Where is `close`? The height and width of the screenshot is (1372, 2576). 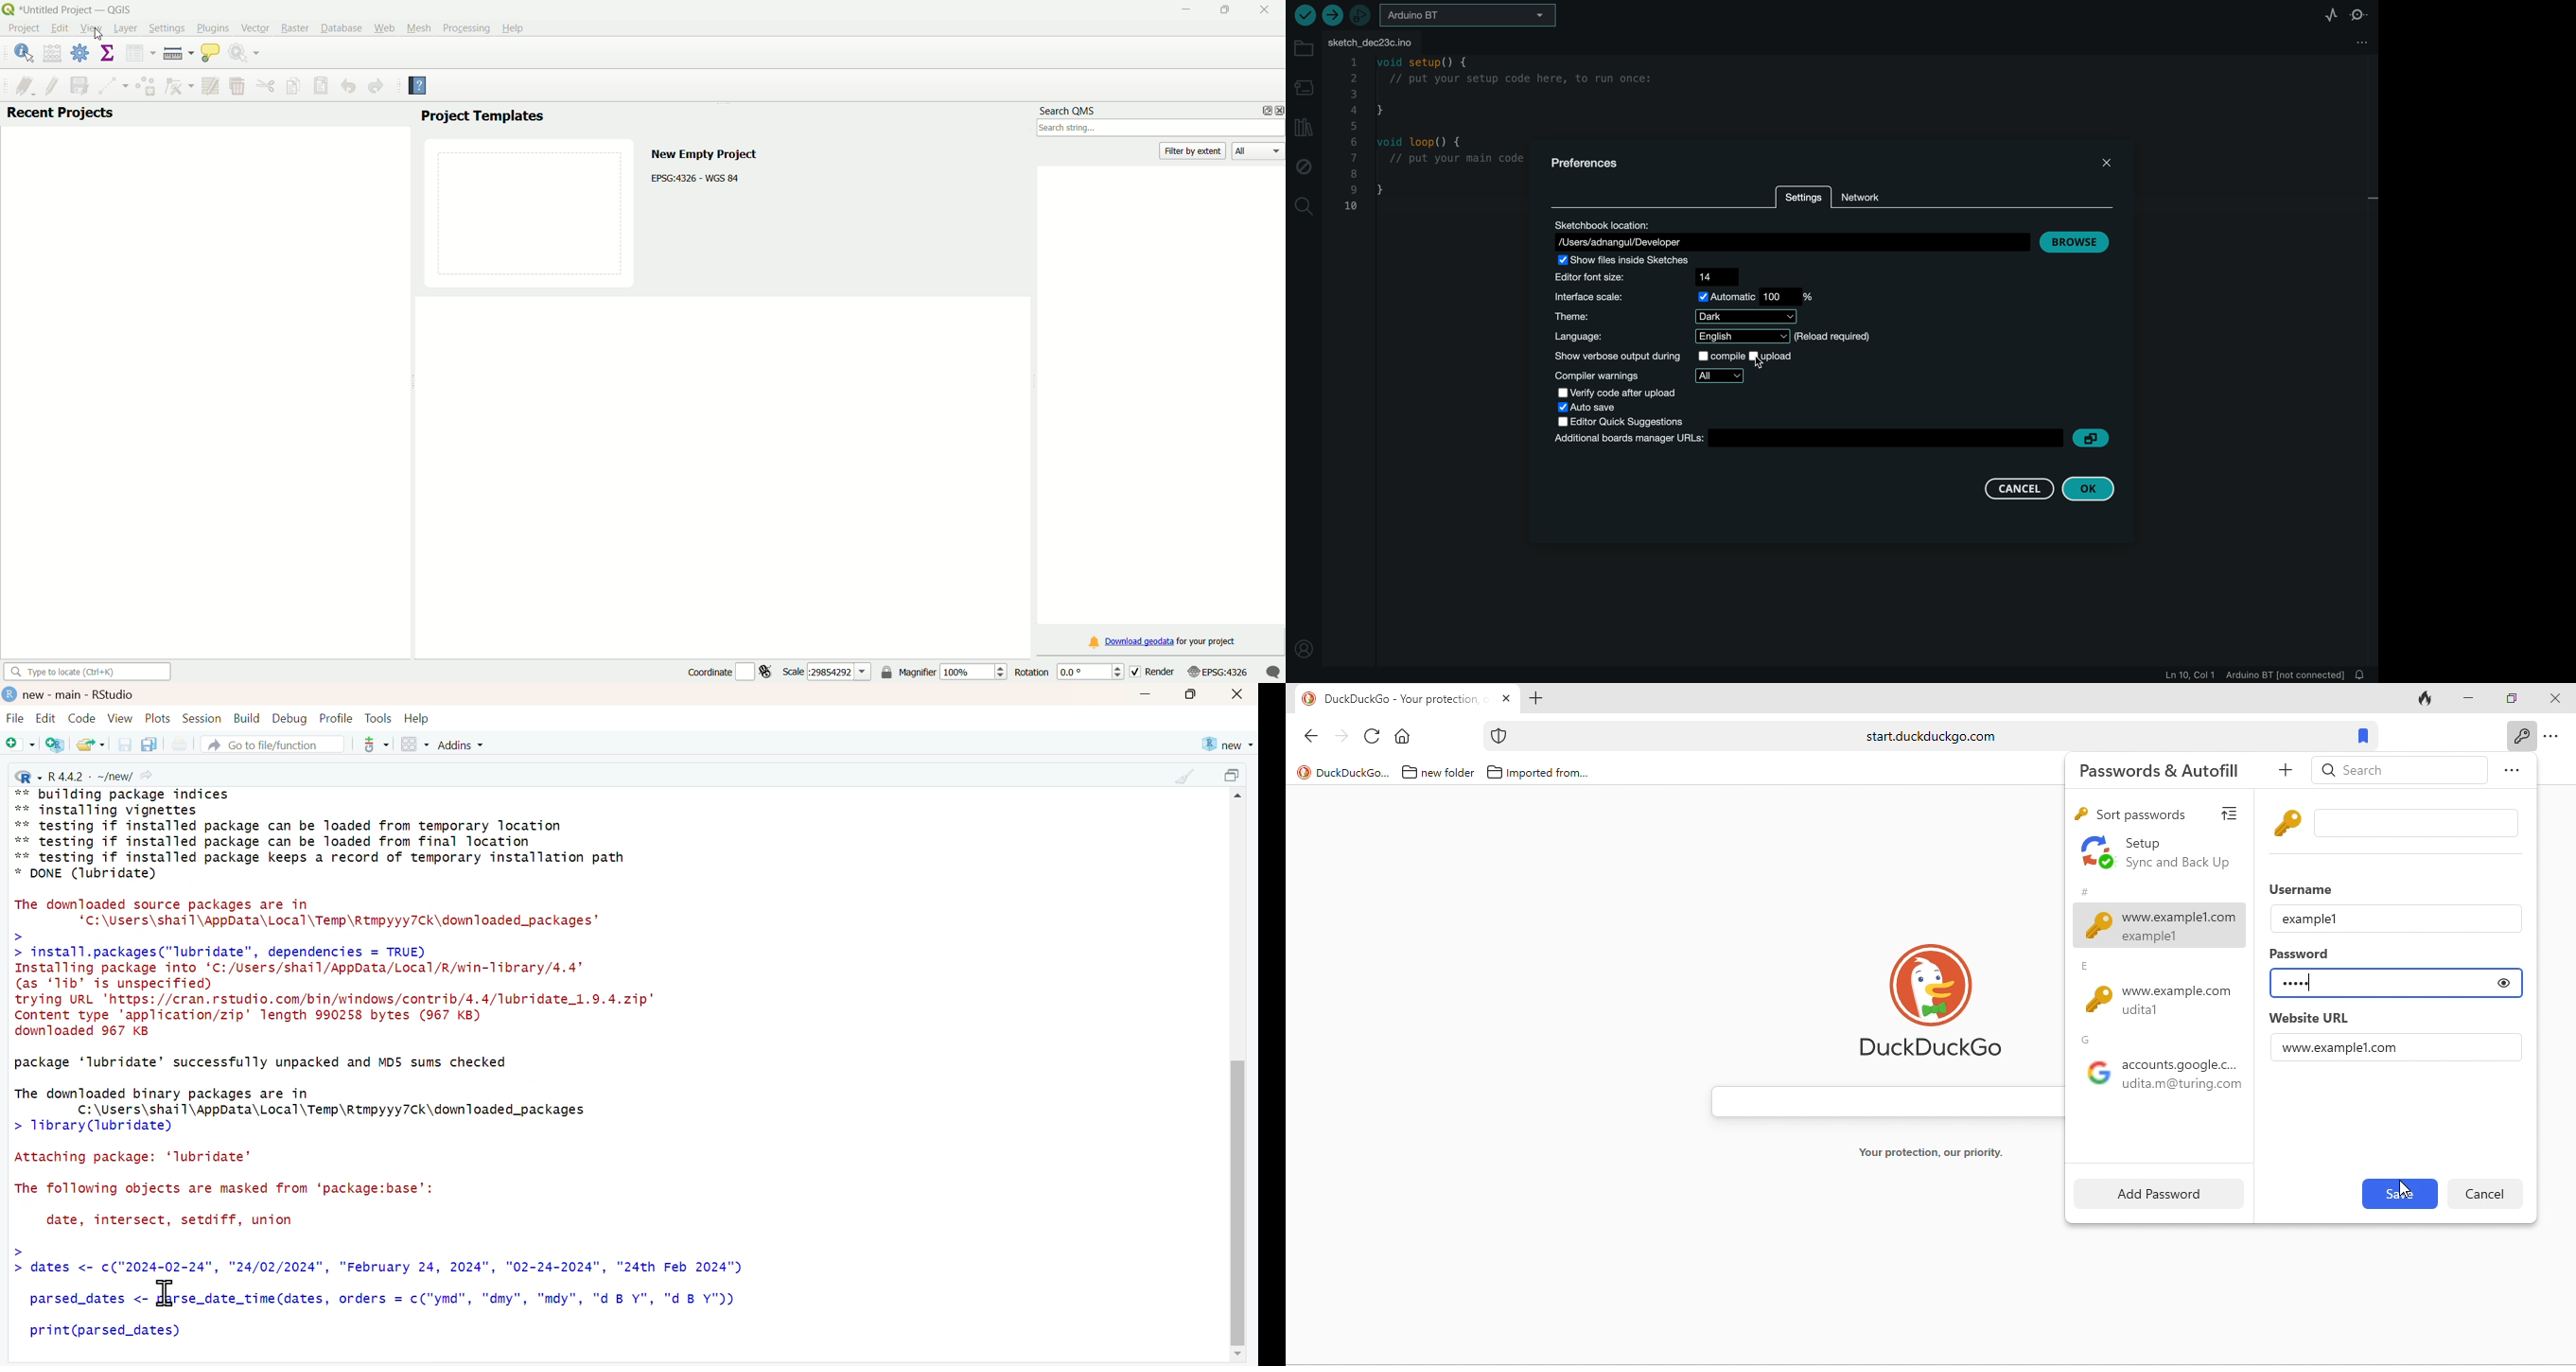 close is located at coordinates (1239, 695).